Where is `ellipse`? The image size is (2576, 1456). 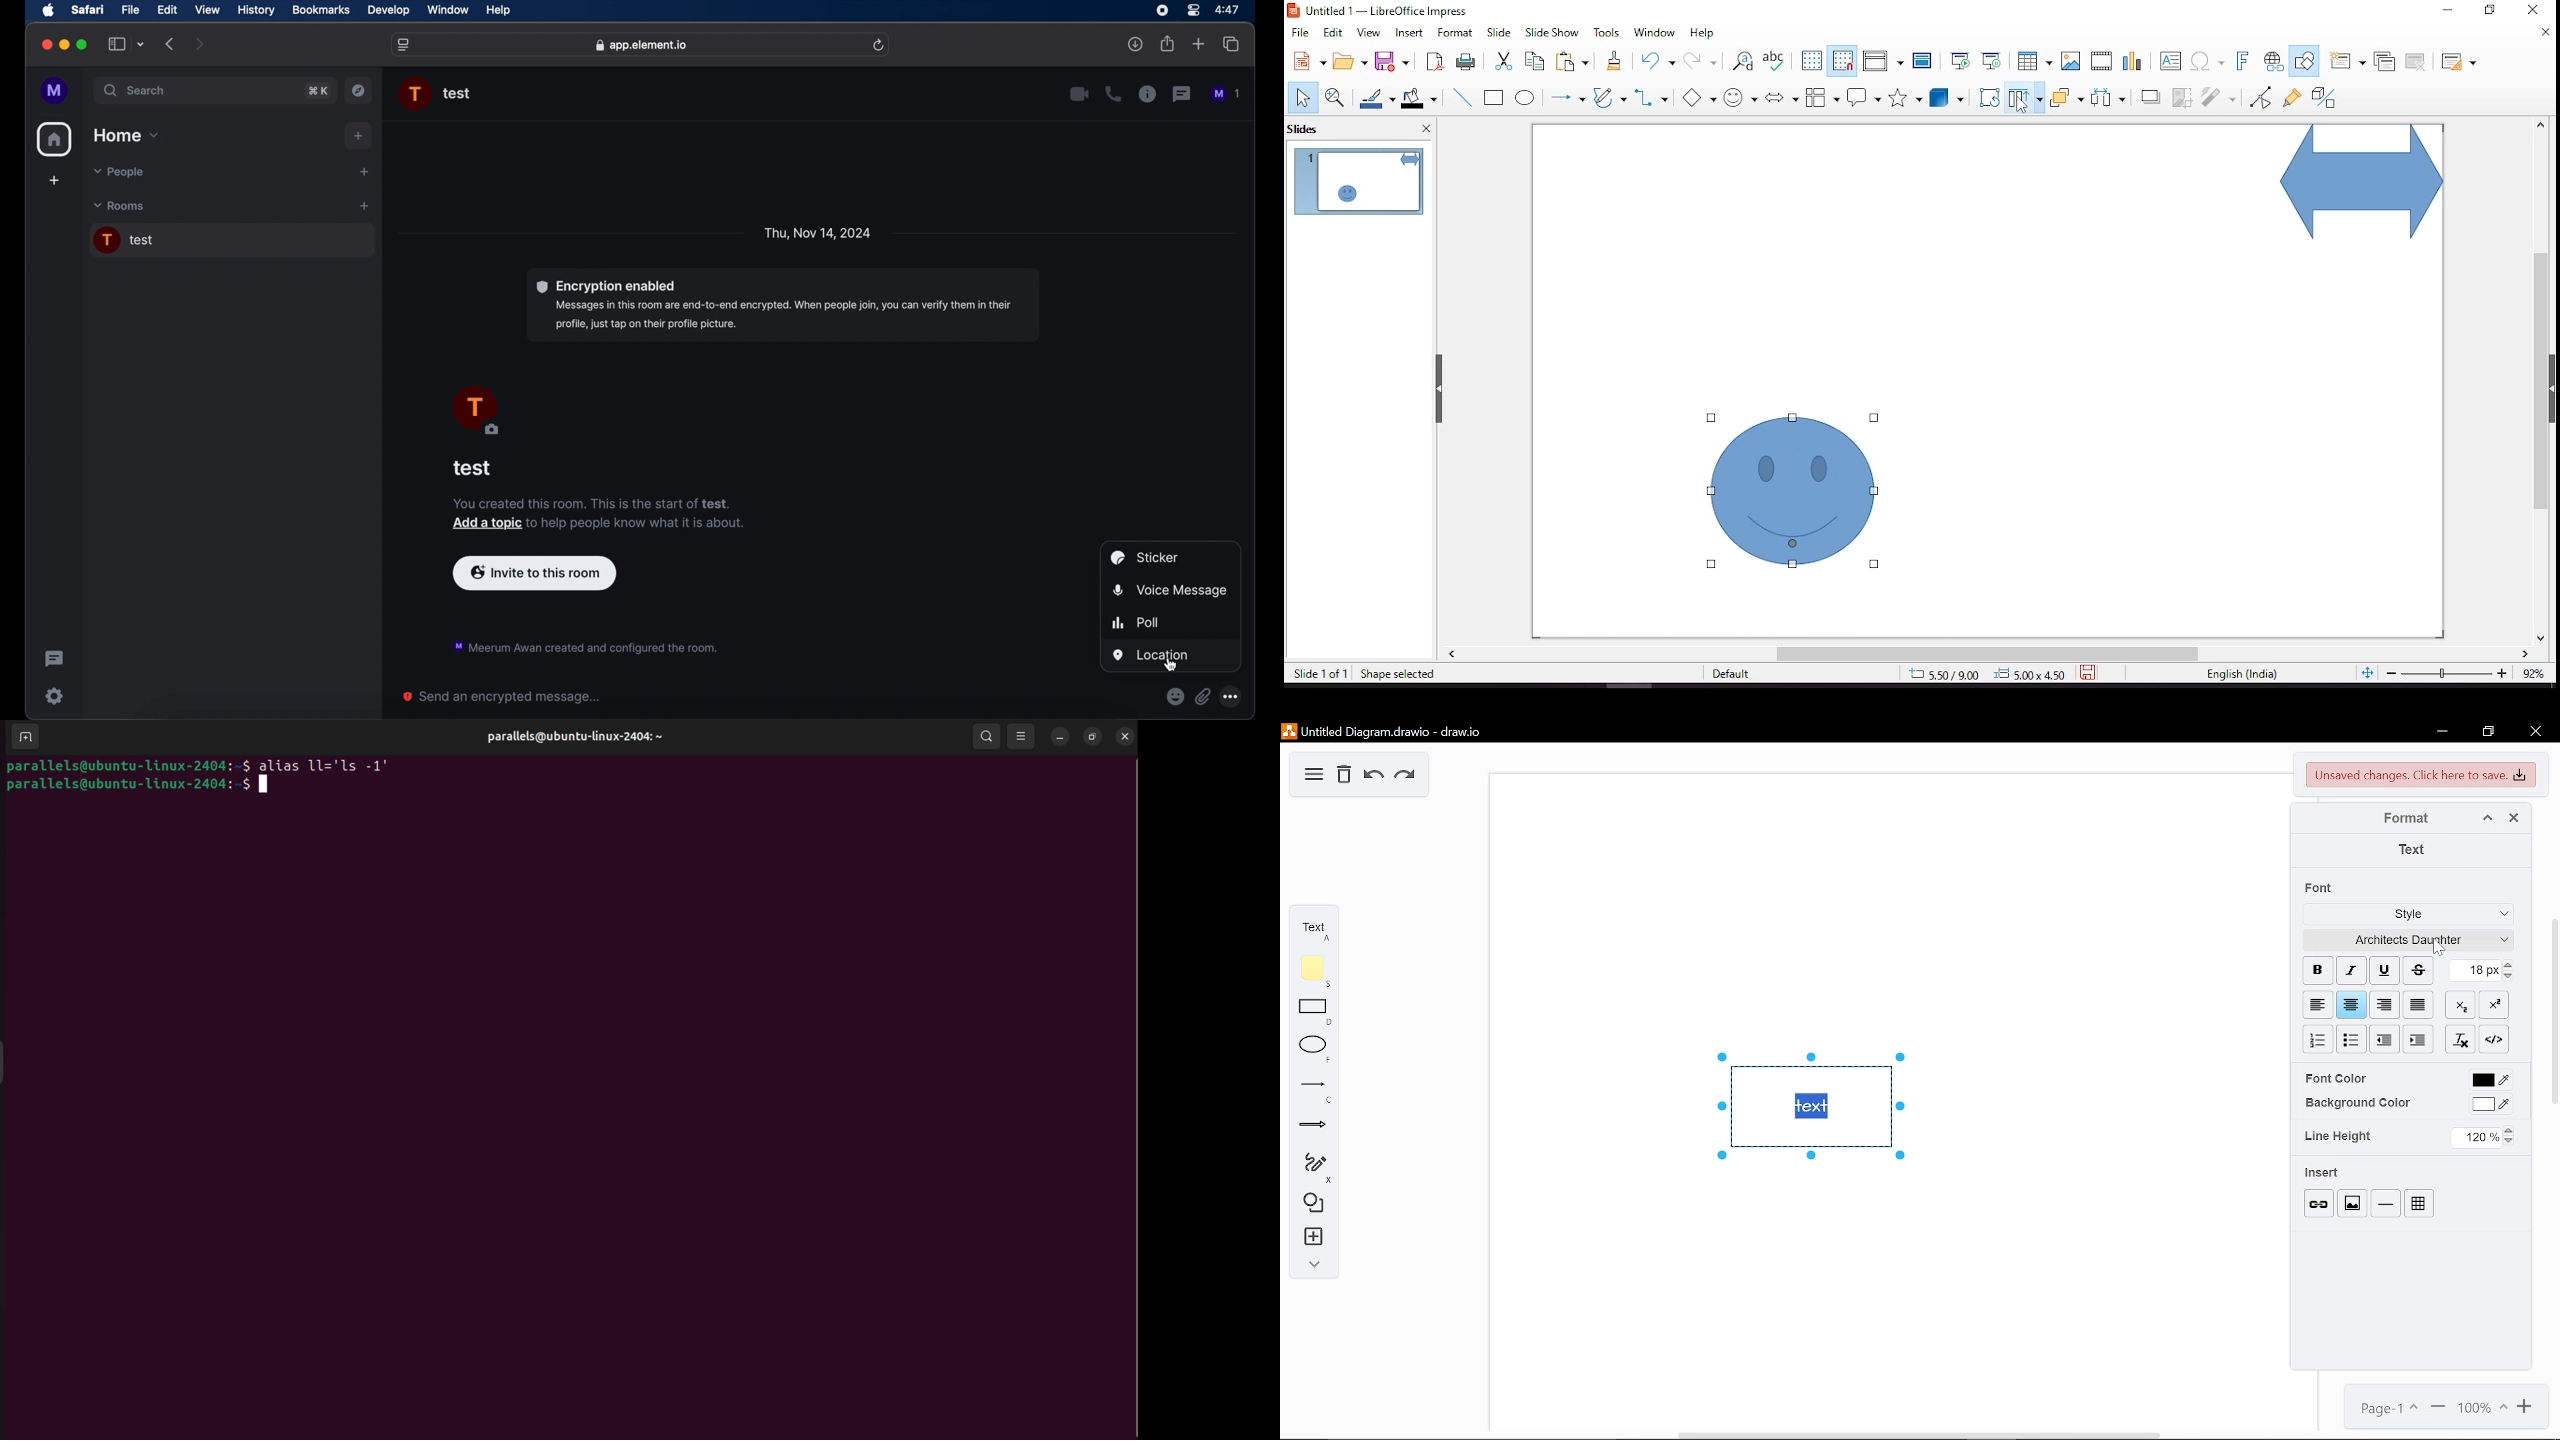 ellipse is located at coordinates (1525, 98).